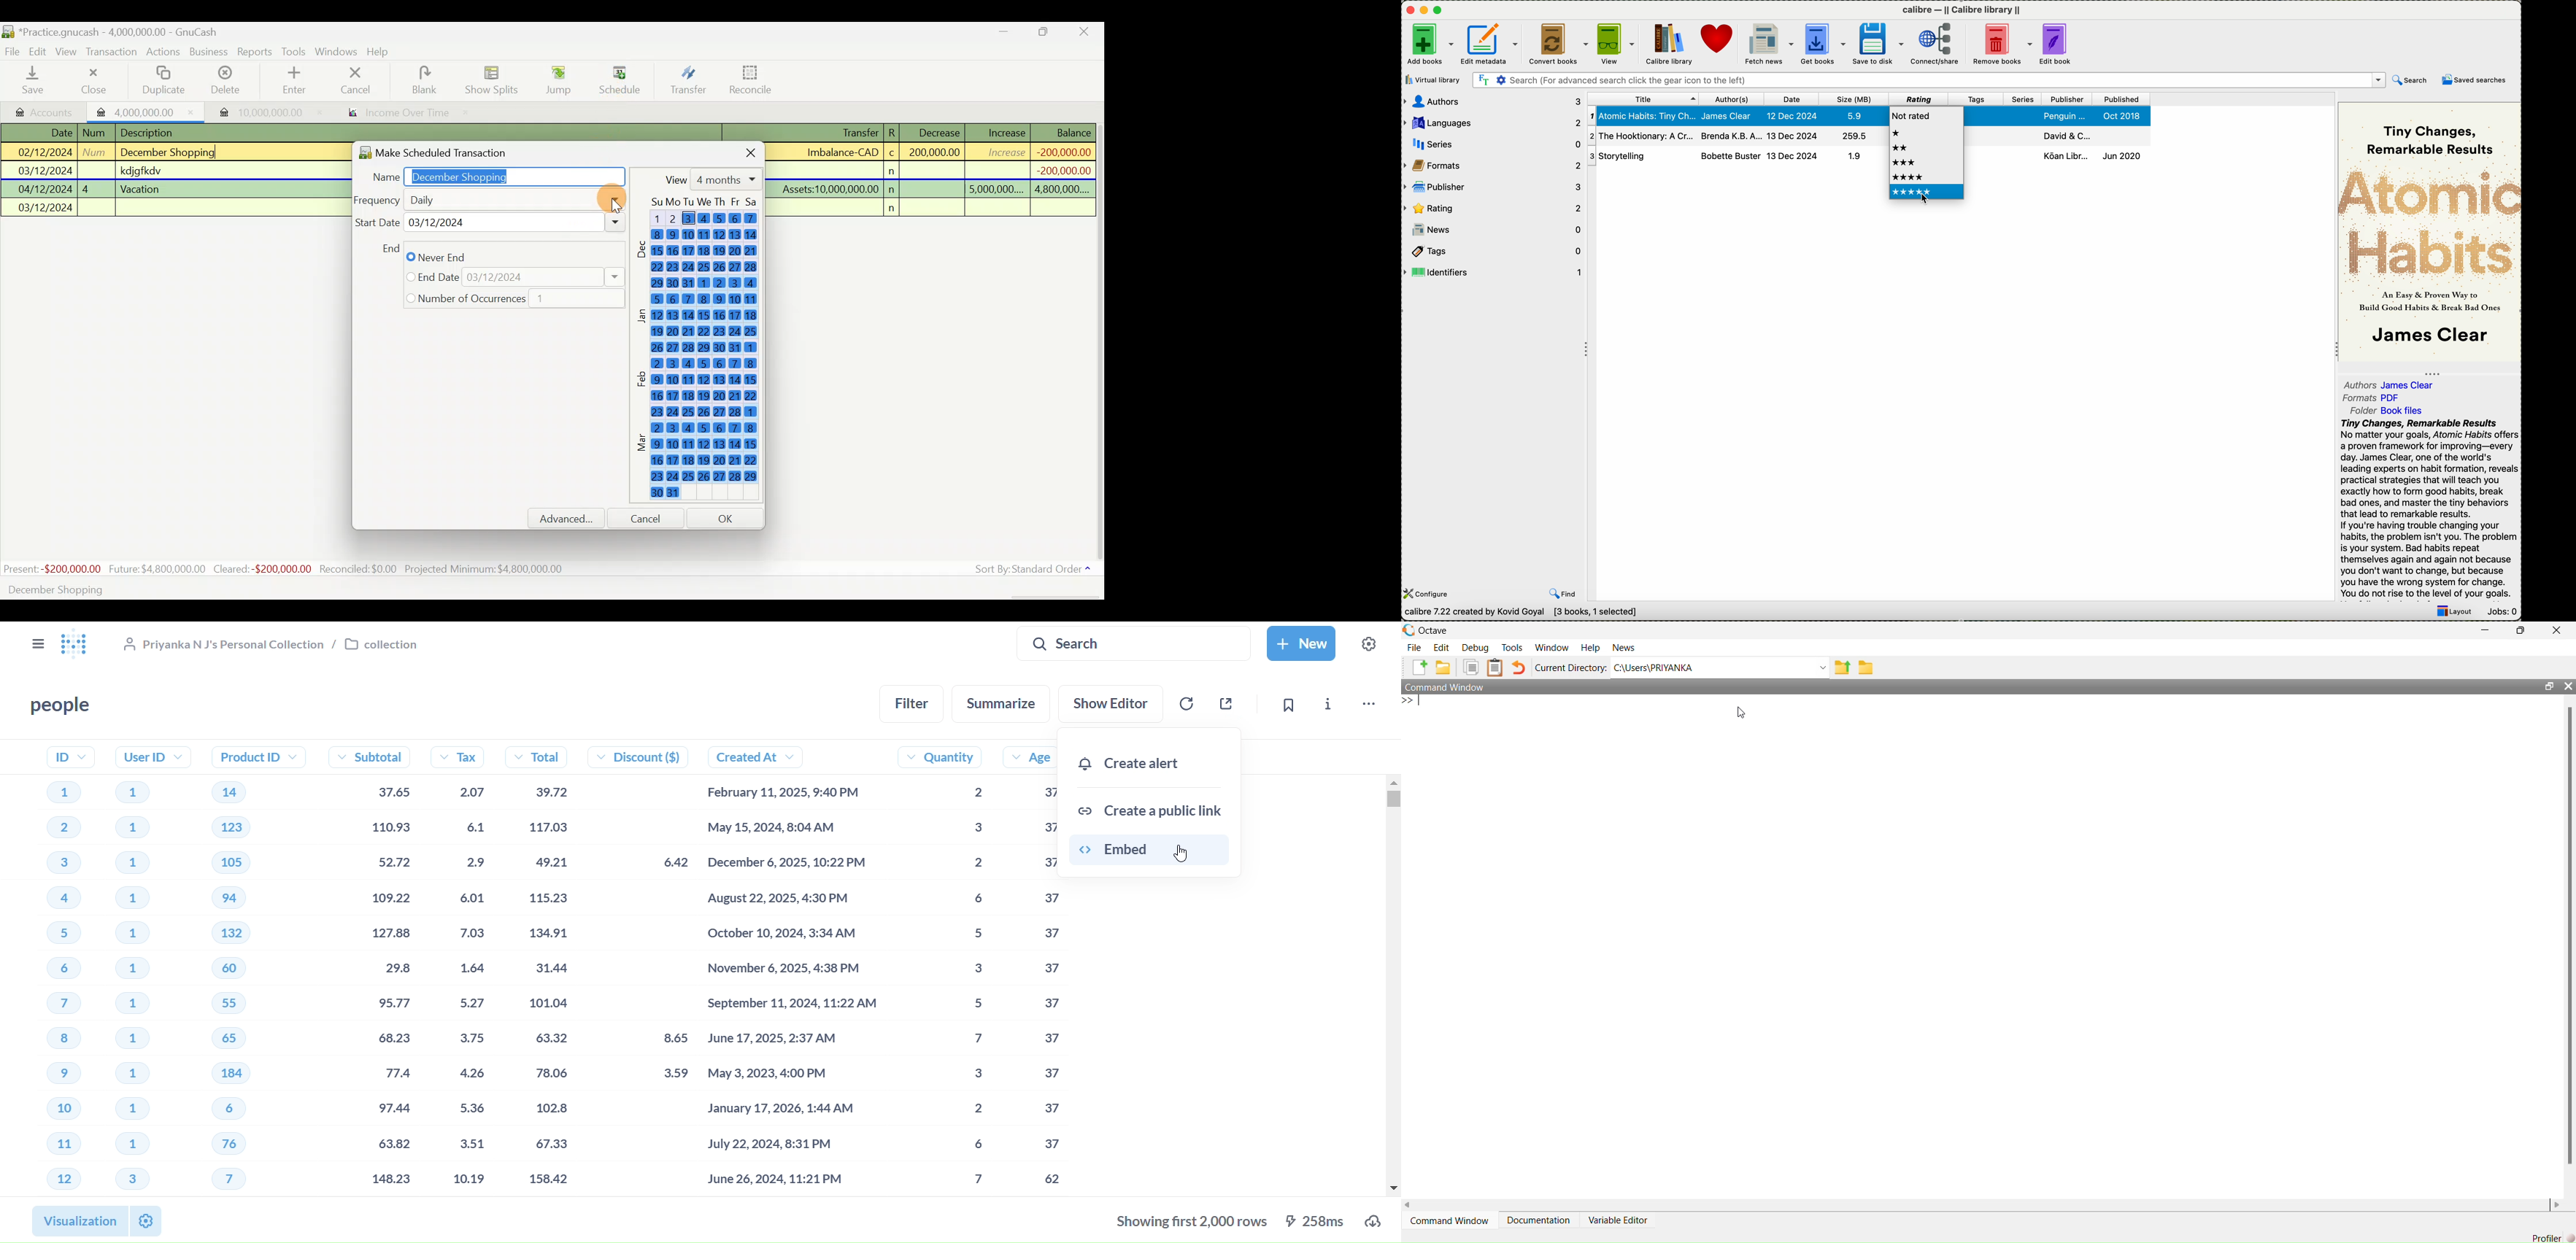 This screenshot has height=1260, width=2576. Describe the element at coordinates (255, 52) in the screenshot. I see `Reports` at that location.